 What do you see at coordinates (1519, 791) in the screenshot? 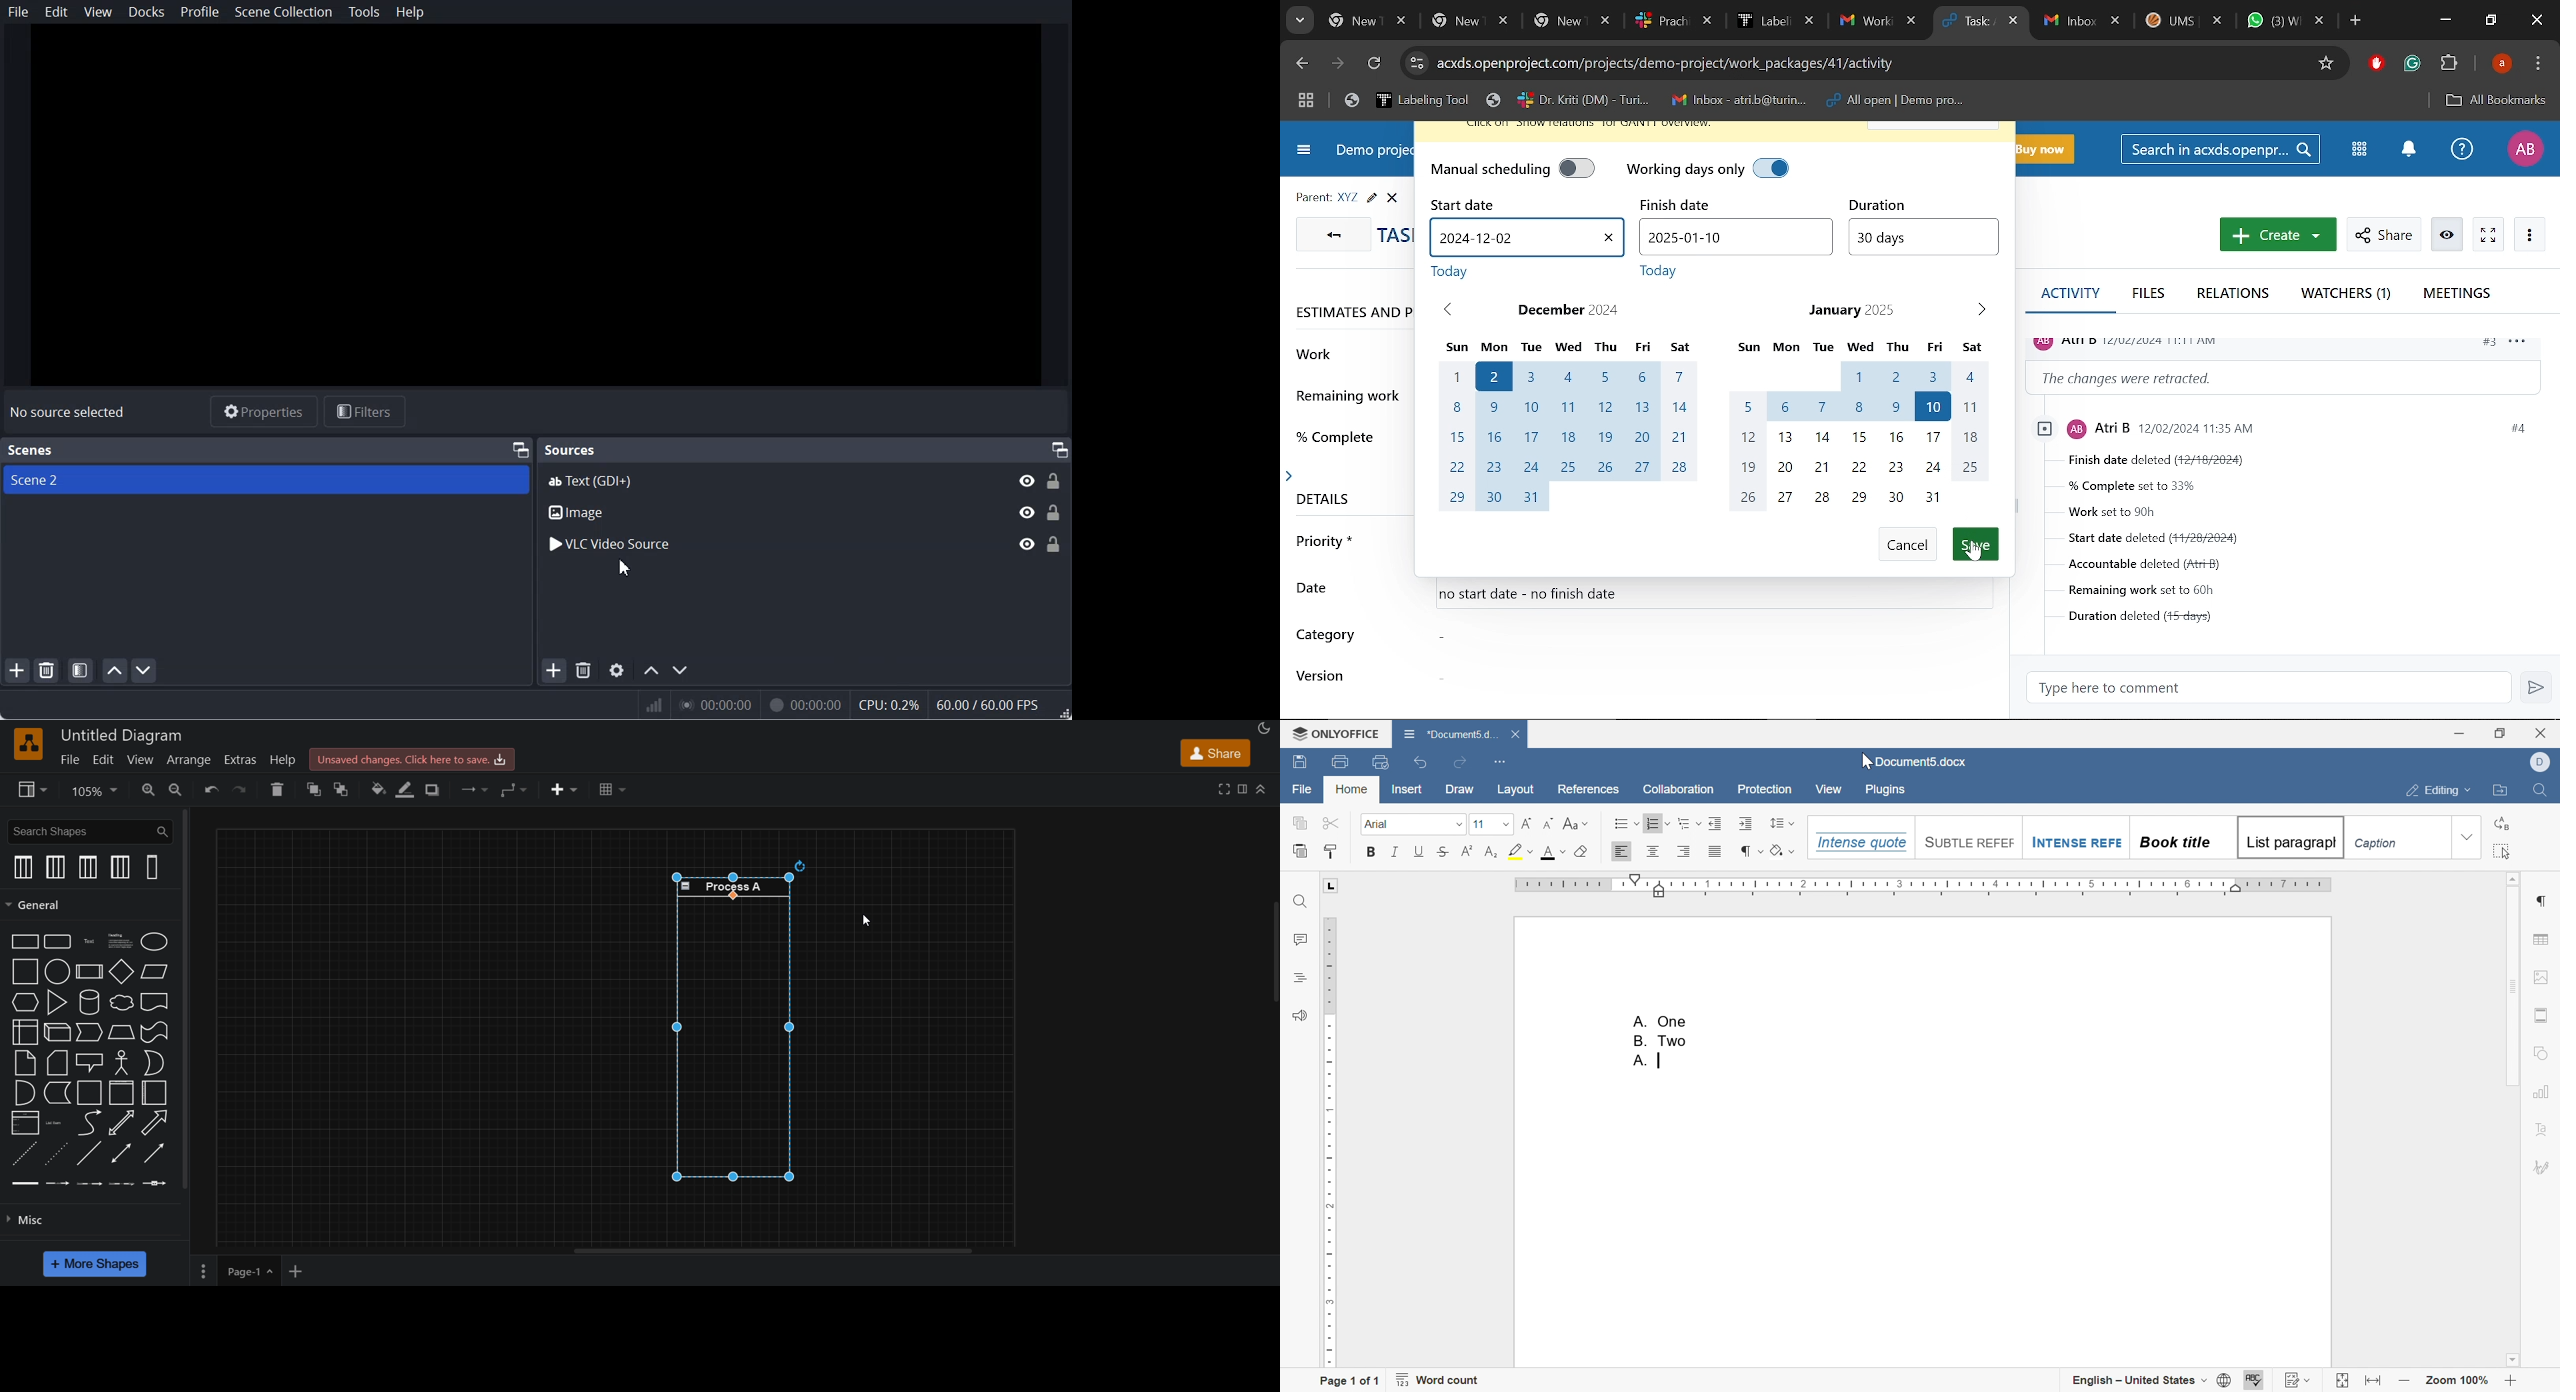
I see `layout` at bounding box center [1519, 791].